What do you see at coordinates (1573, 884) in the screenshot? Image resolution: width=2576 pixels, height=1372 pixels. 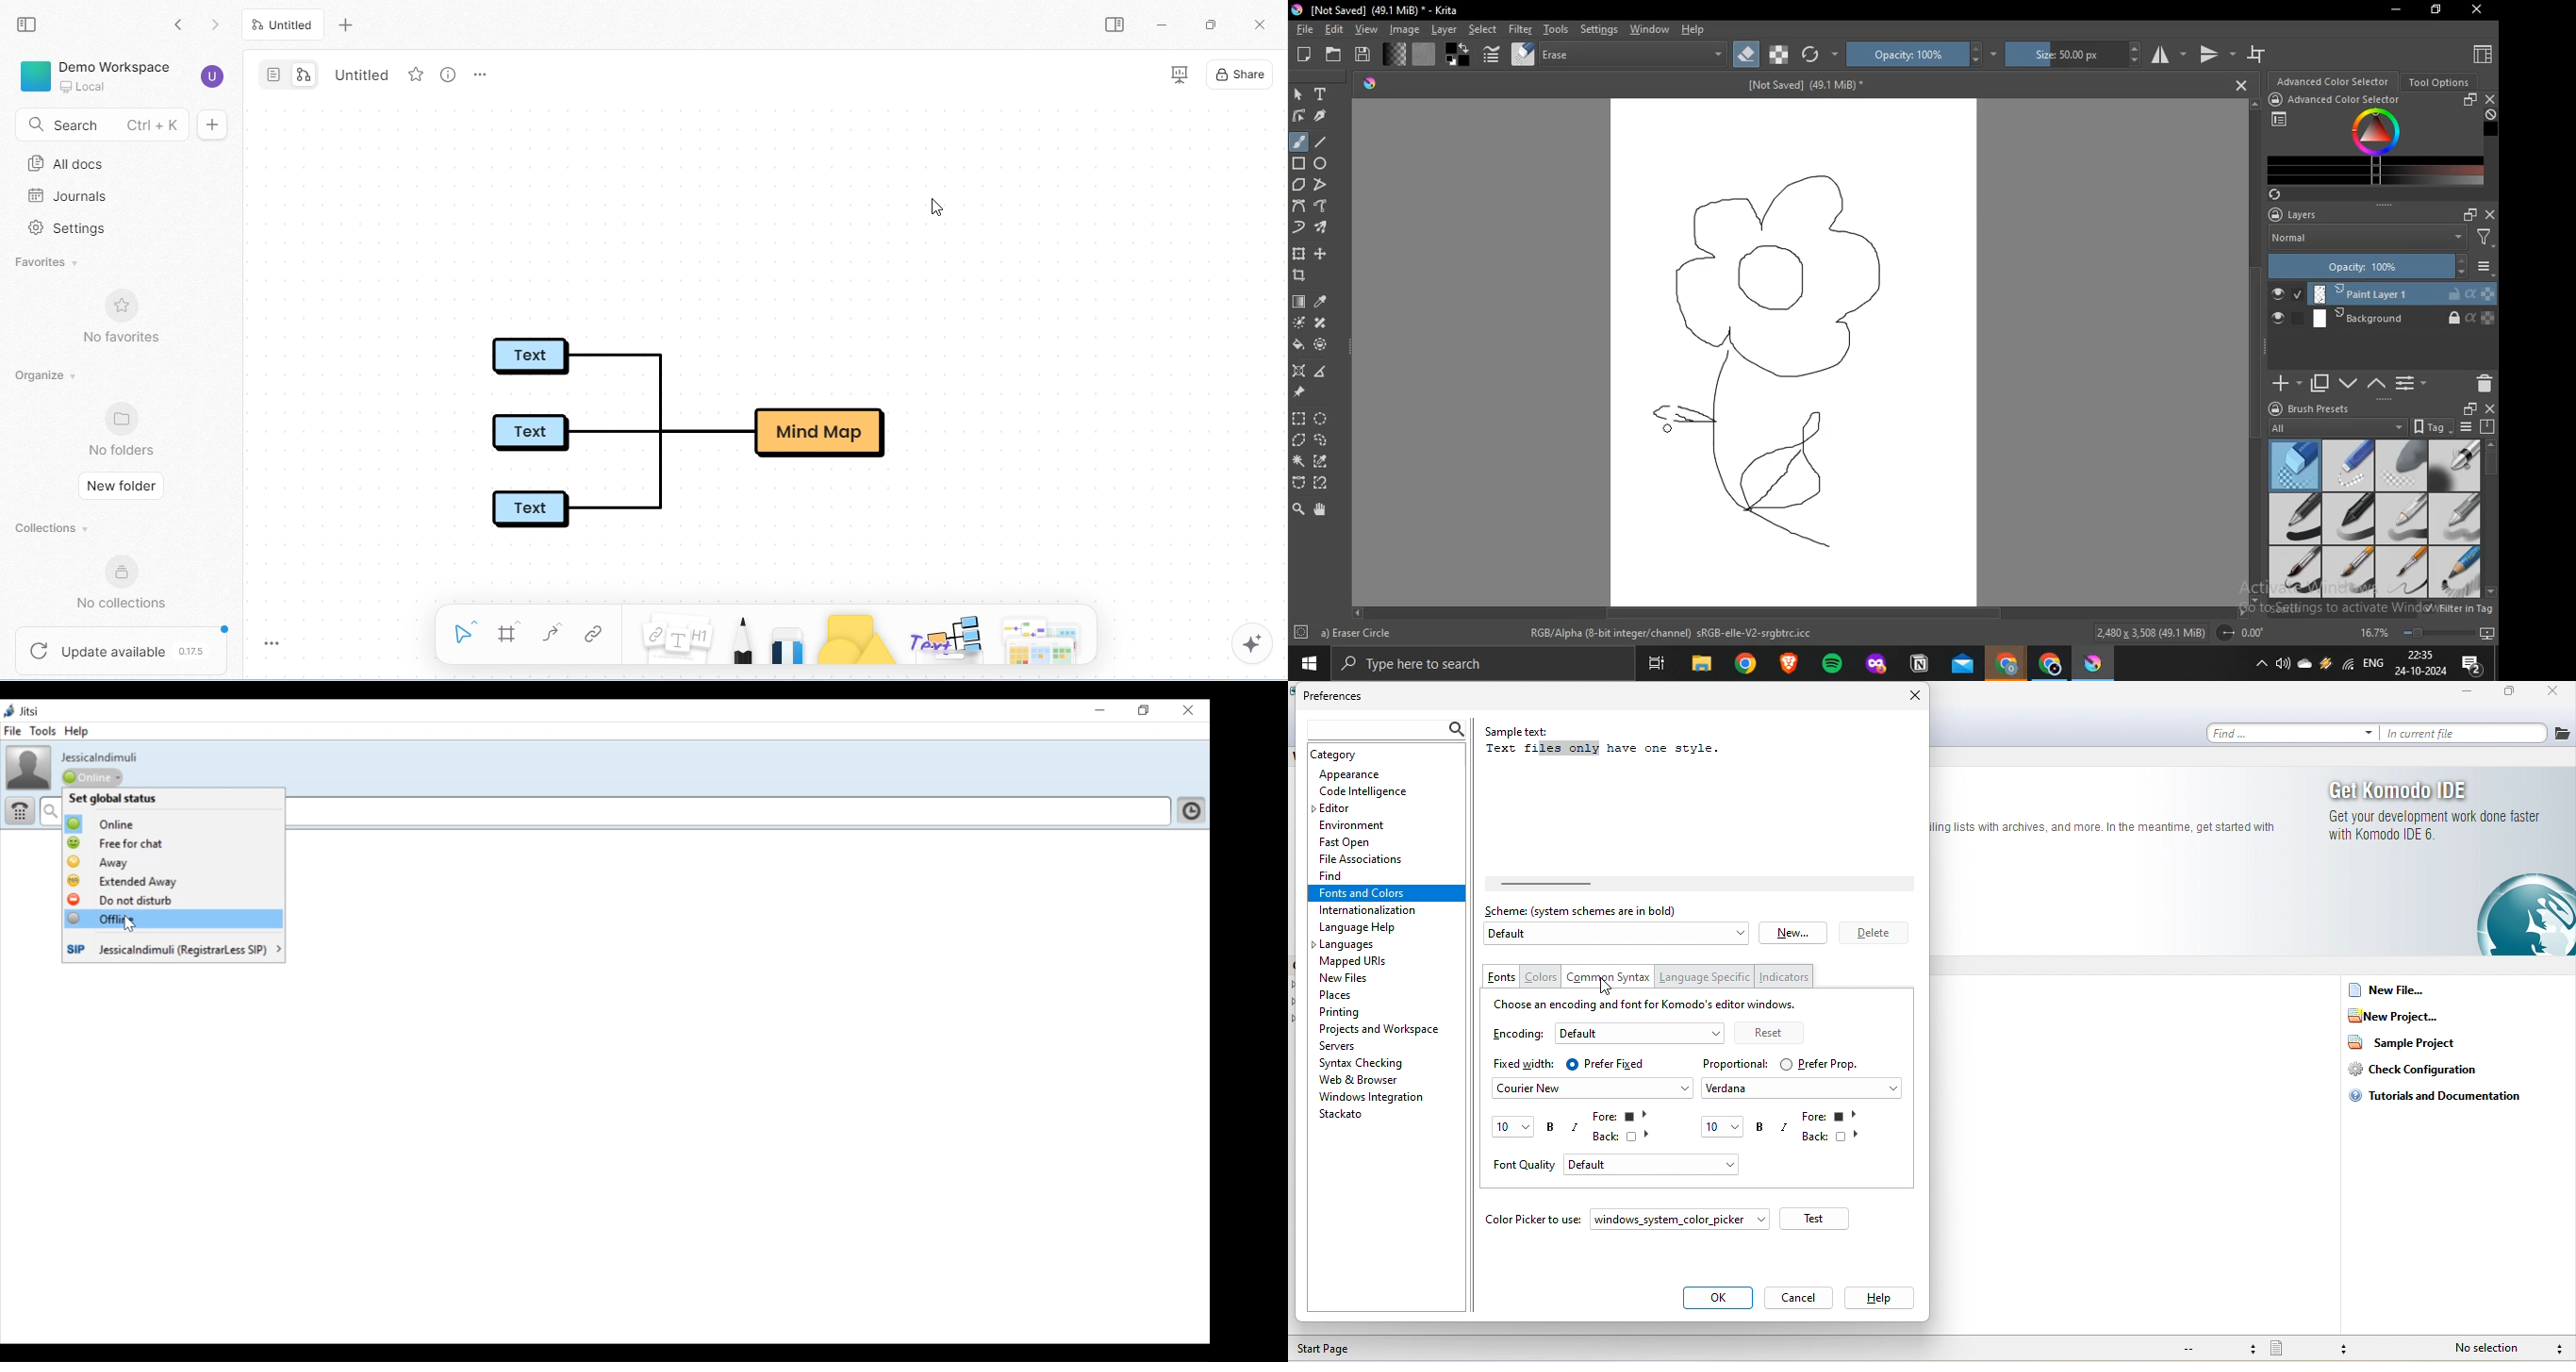 I see `horizontal scroll bar` at bounding box center [1573, 884].